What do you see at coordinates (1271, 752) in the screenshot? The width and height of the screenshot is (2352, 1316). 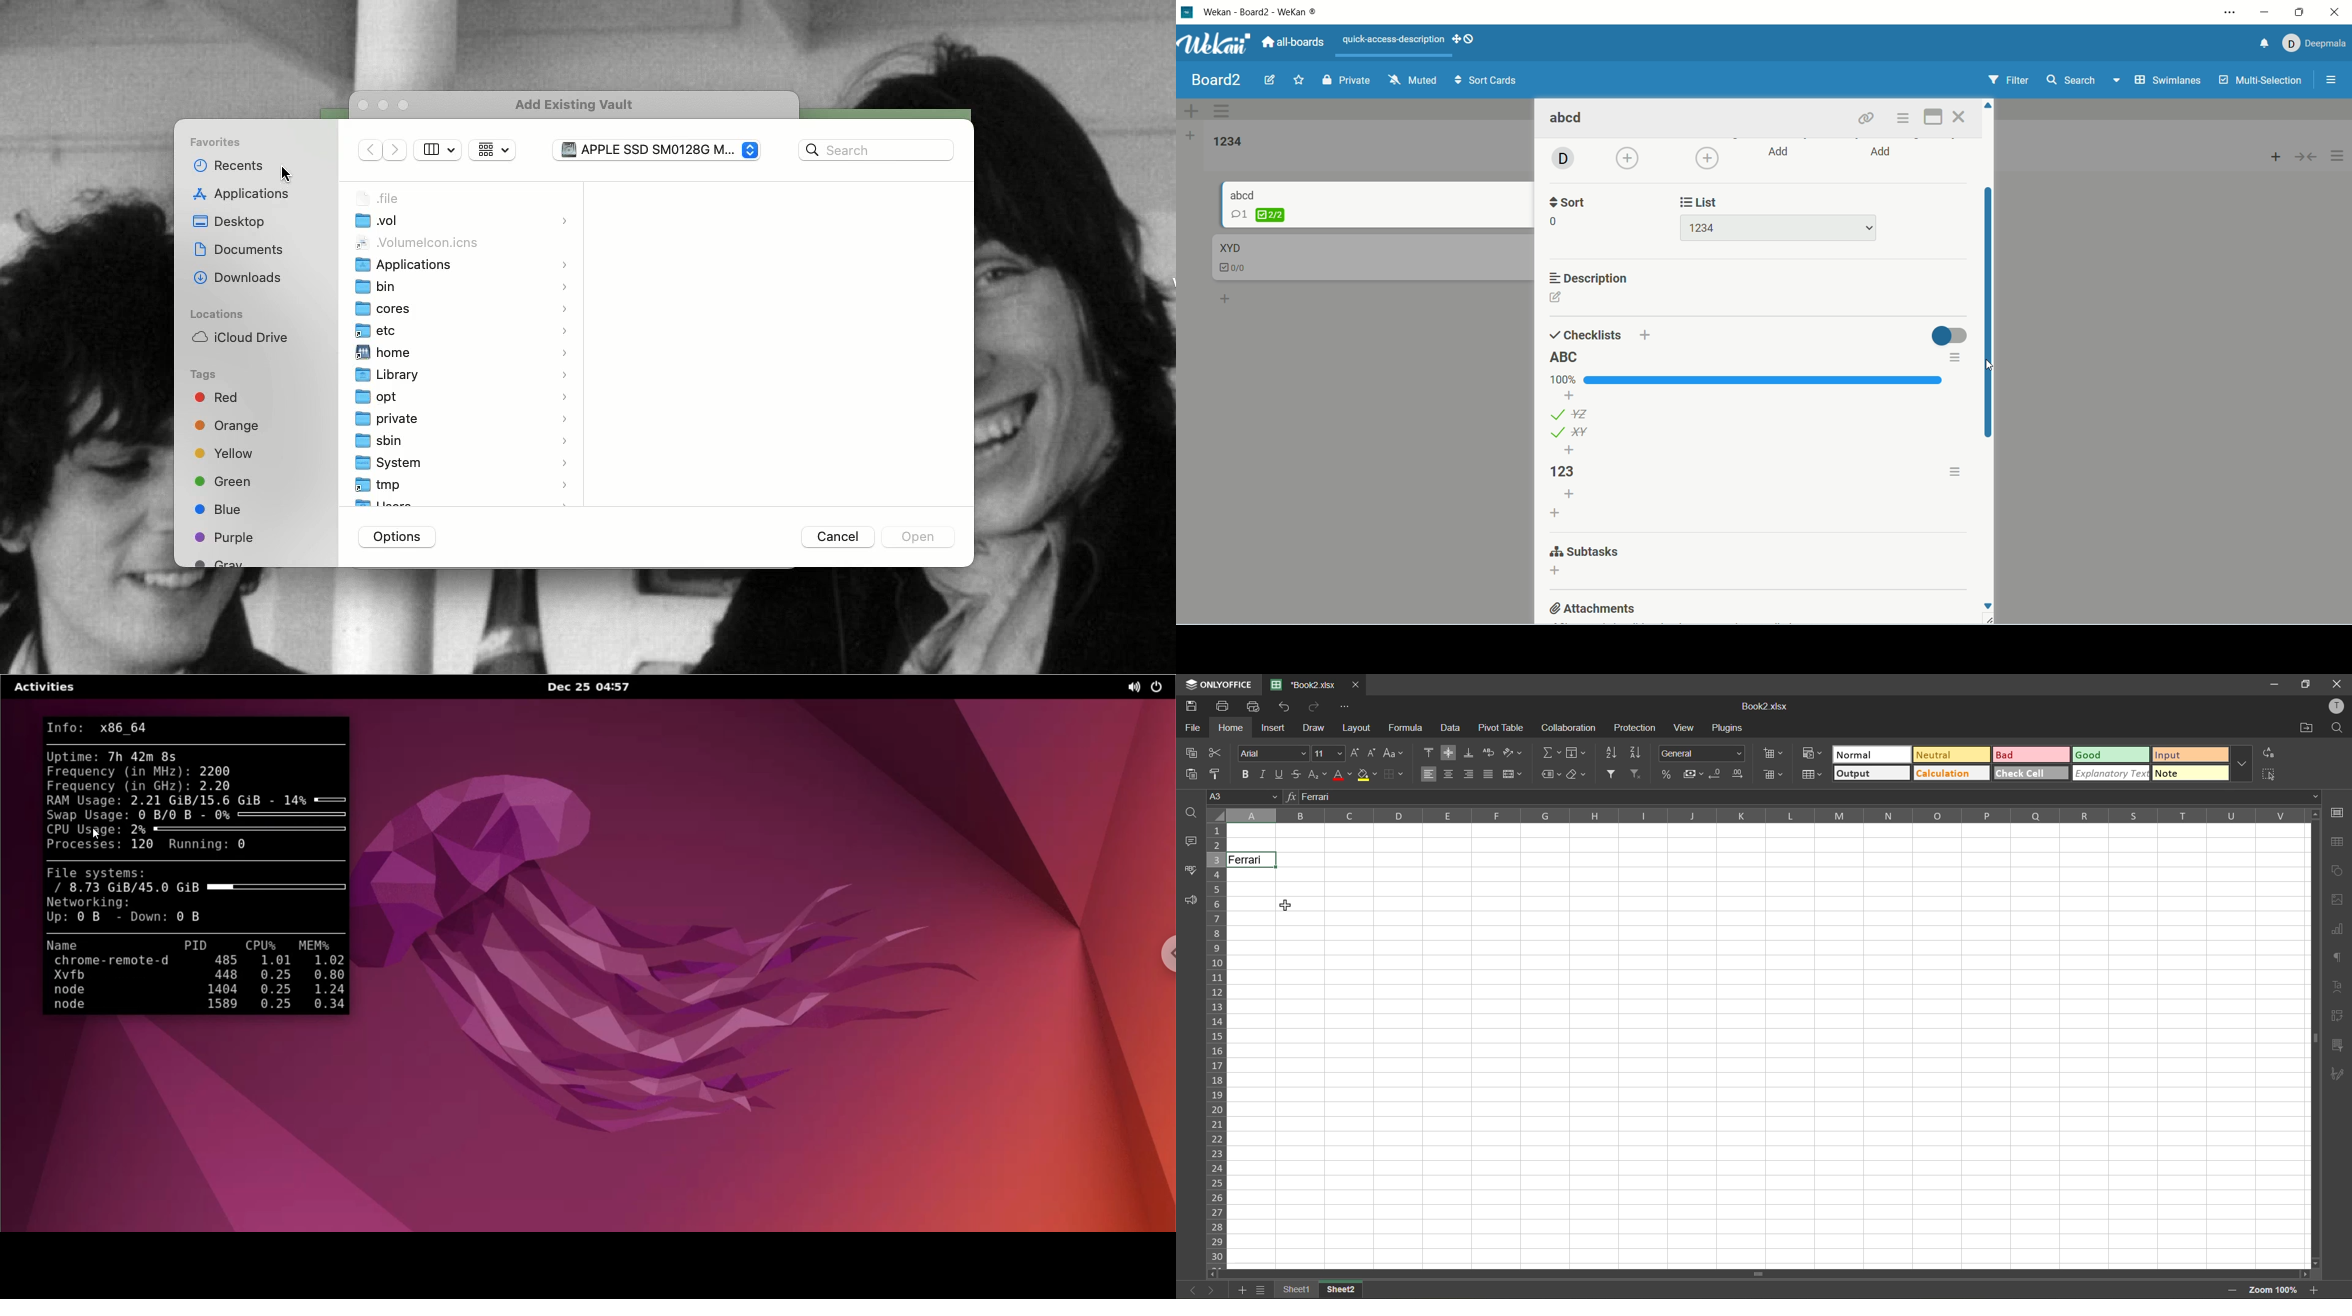 I see `font style` at bounding box center [1271, 752].